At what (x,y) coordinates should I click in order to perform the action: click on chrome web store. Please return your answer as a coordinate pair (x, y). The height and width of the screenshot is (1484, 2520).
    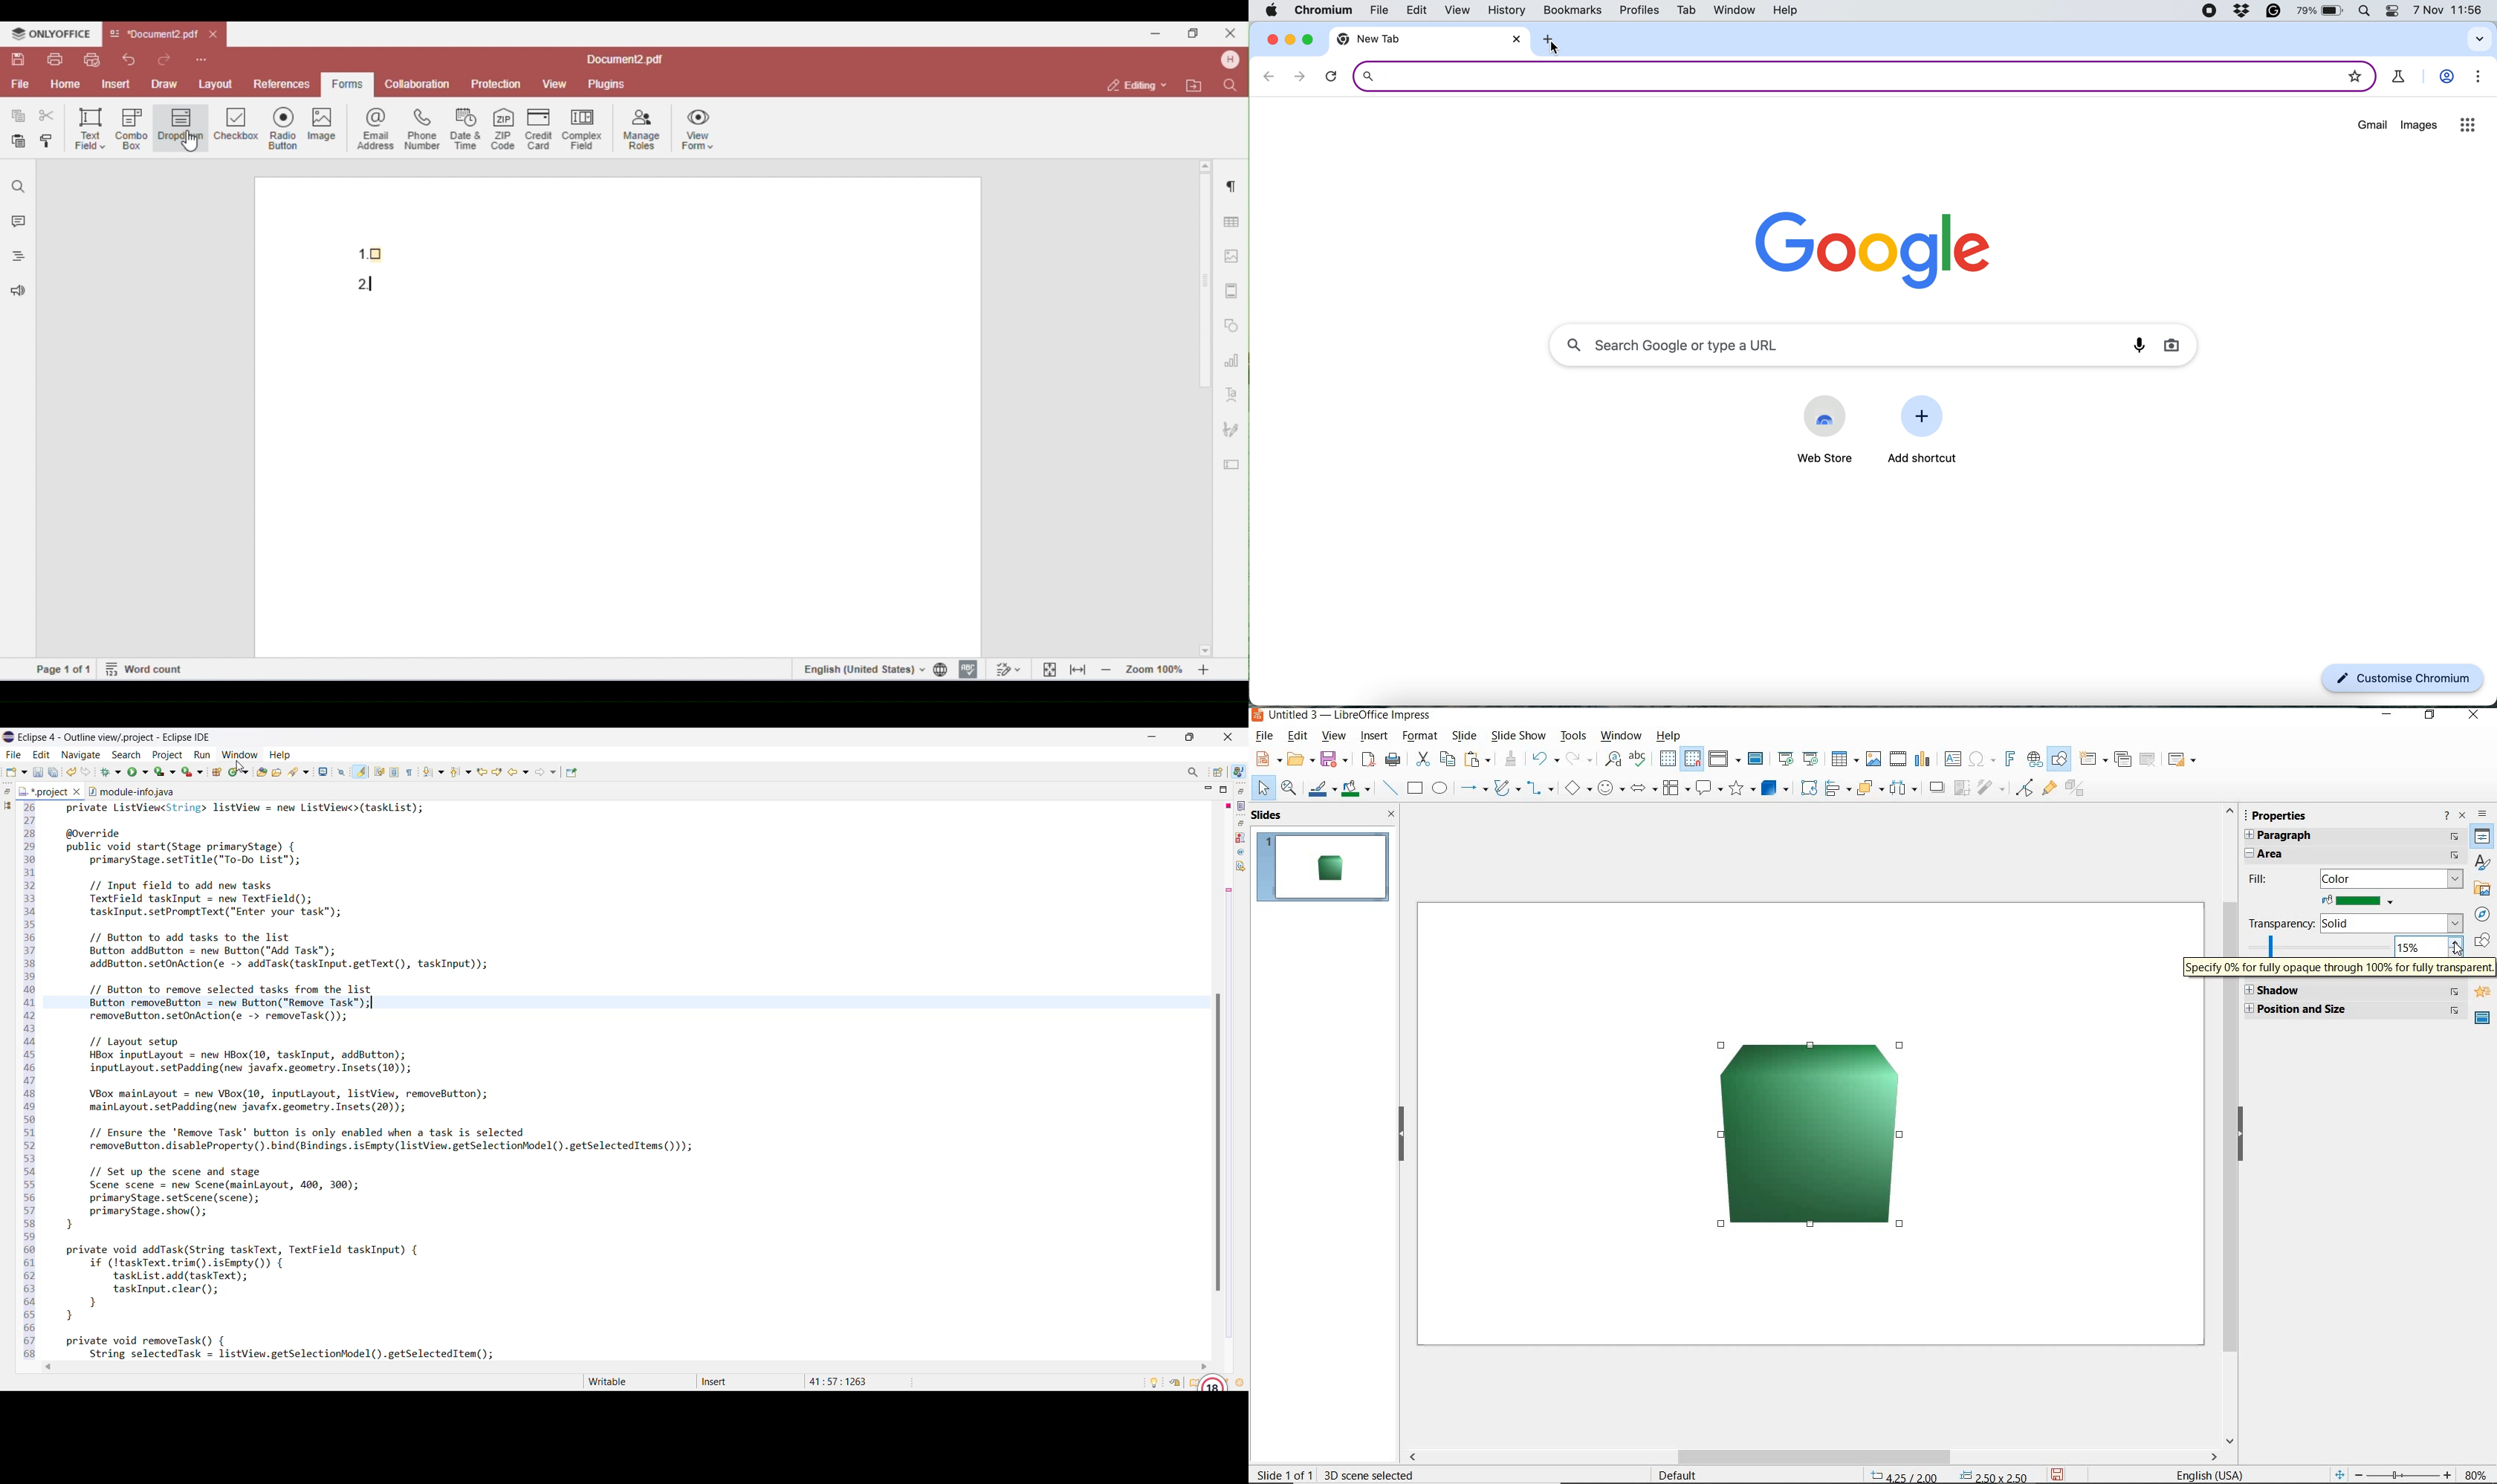
    Looking at the image, I should click on (1825, 415).